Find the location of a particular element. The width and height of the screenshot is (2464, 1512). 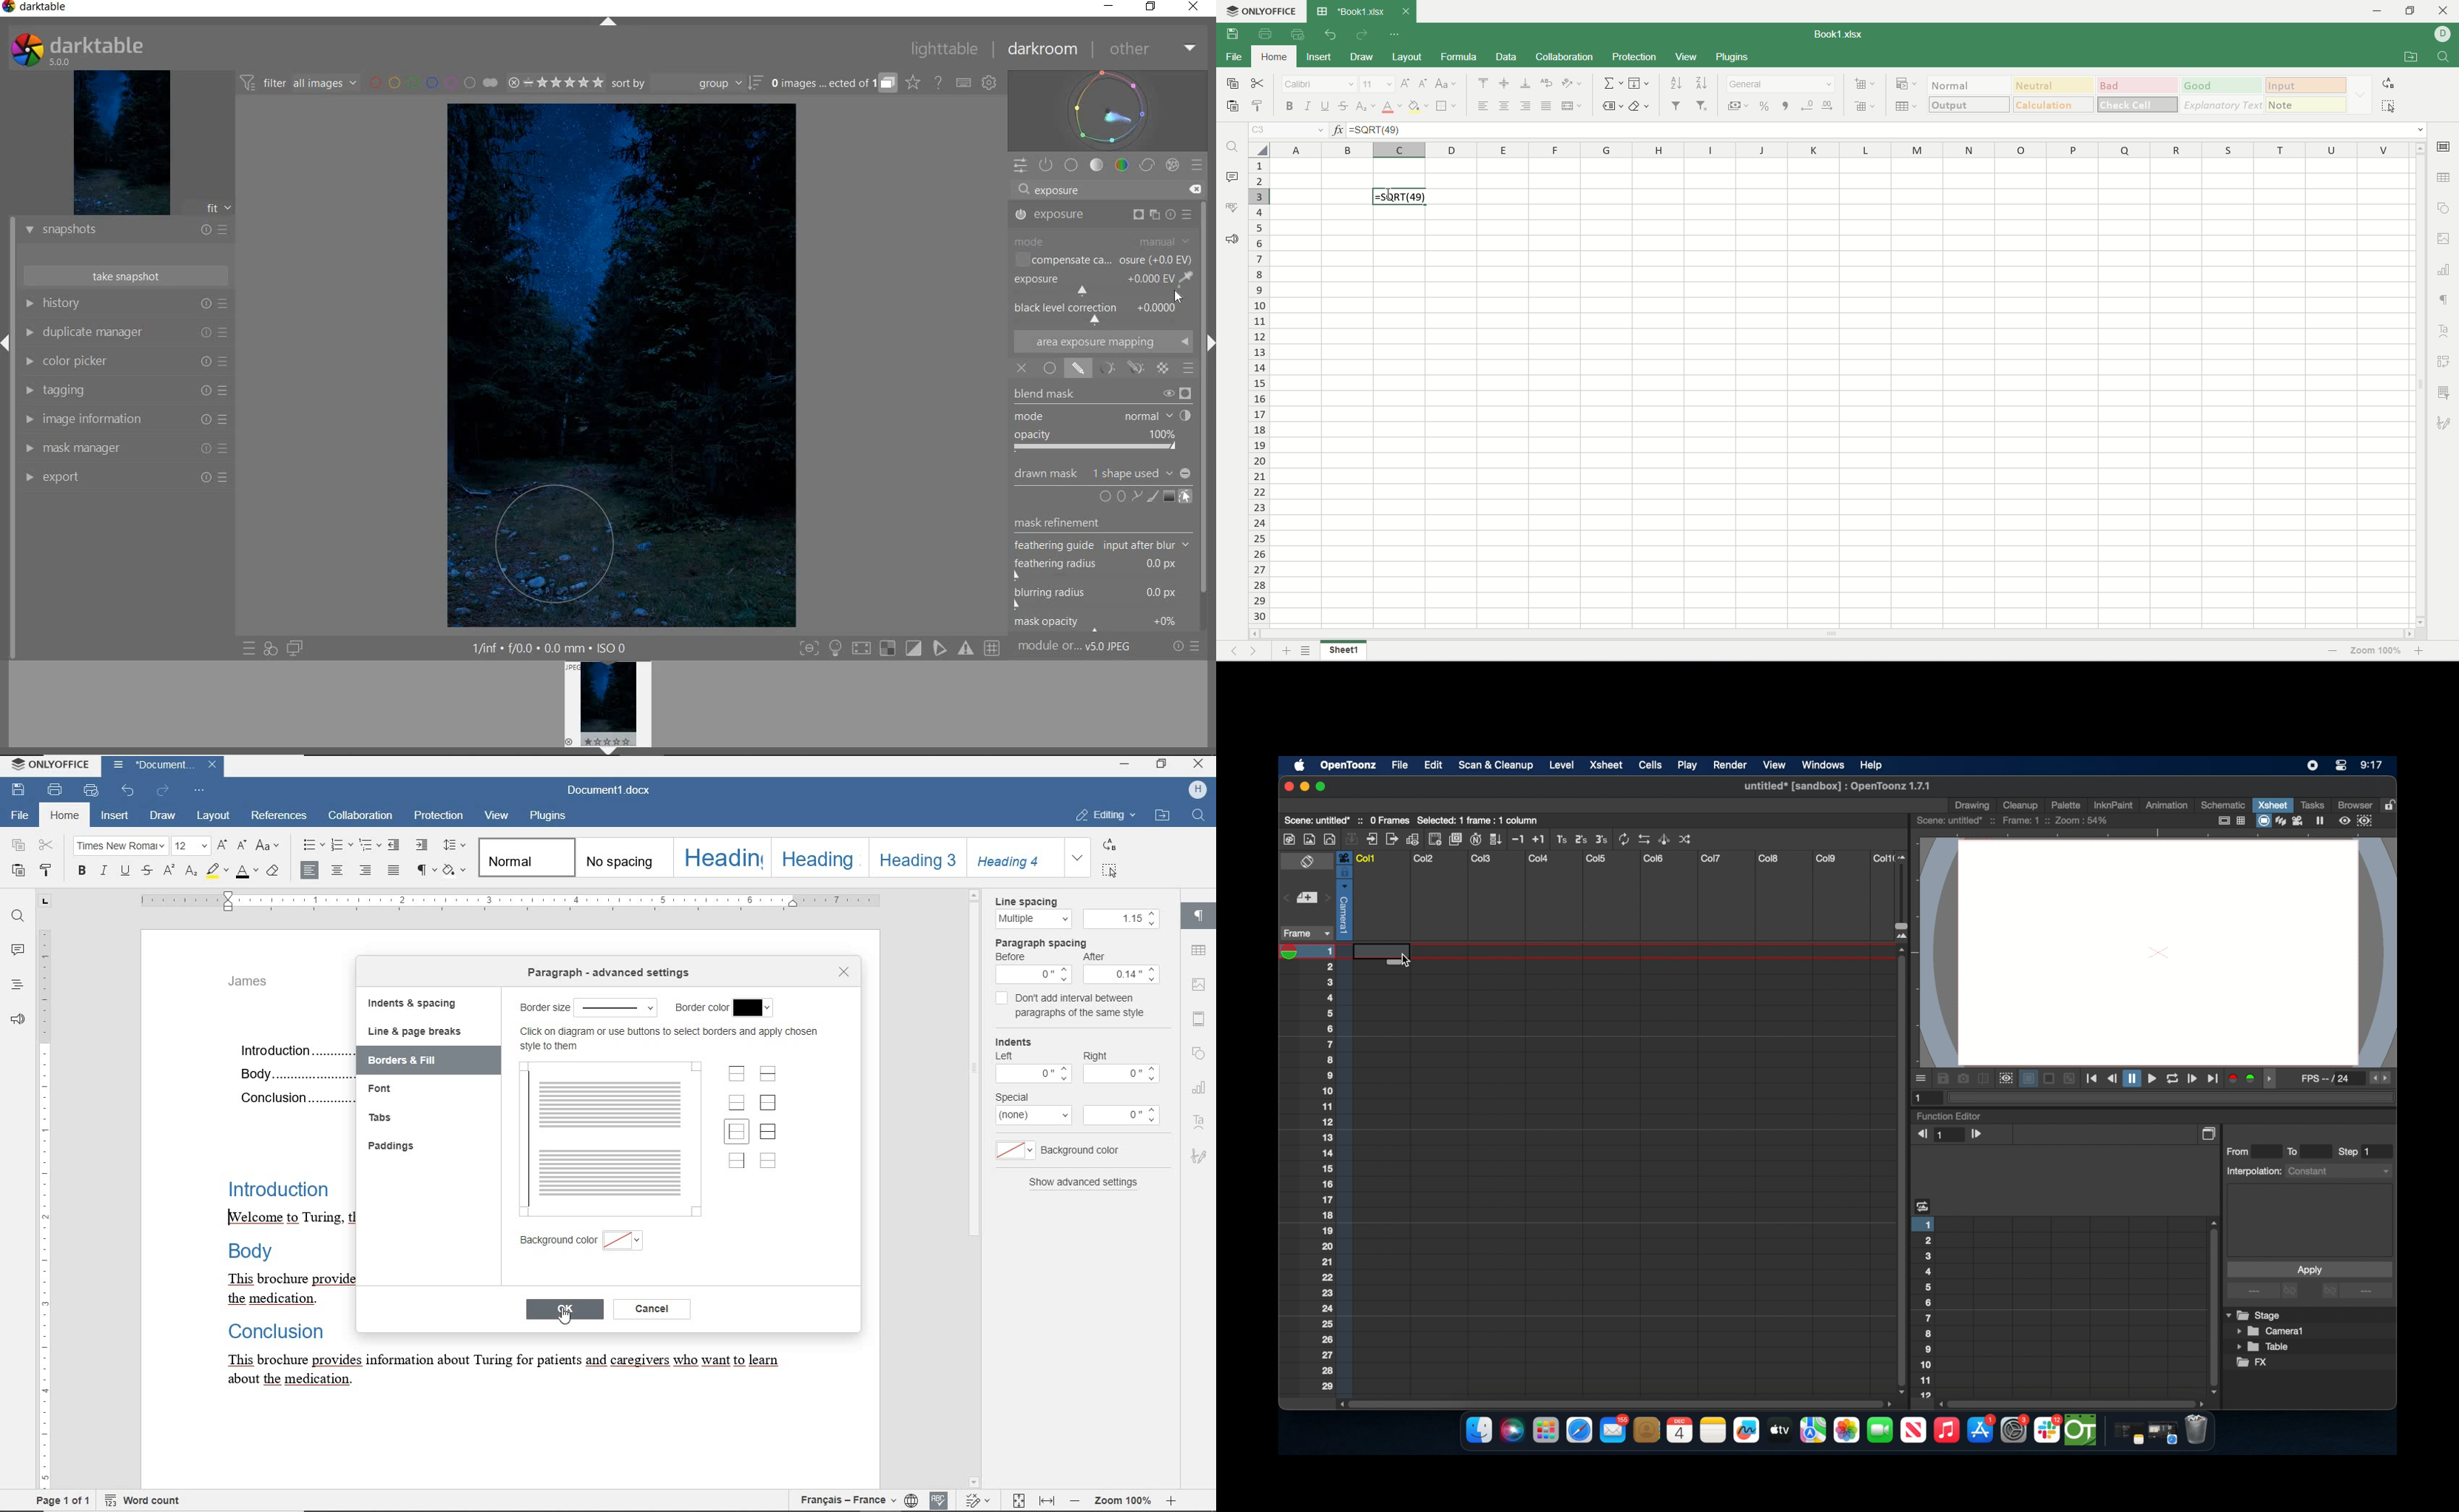

copy style is located at coordinates (46, 870).